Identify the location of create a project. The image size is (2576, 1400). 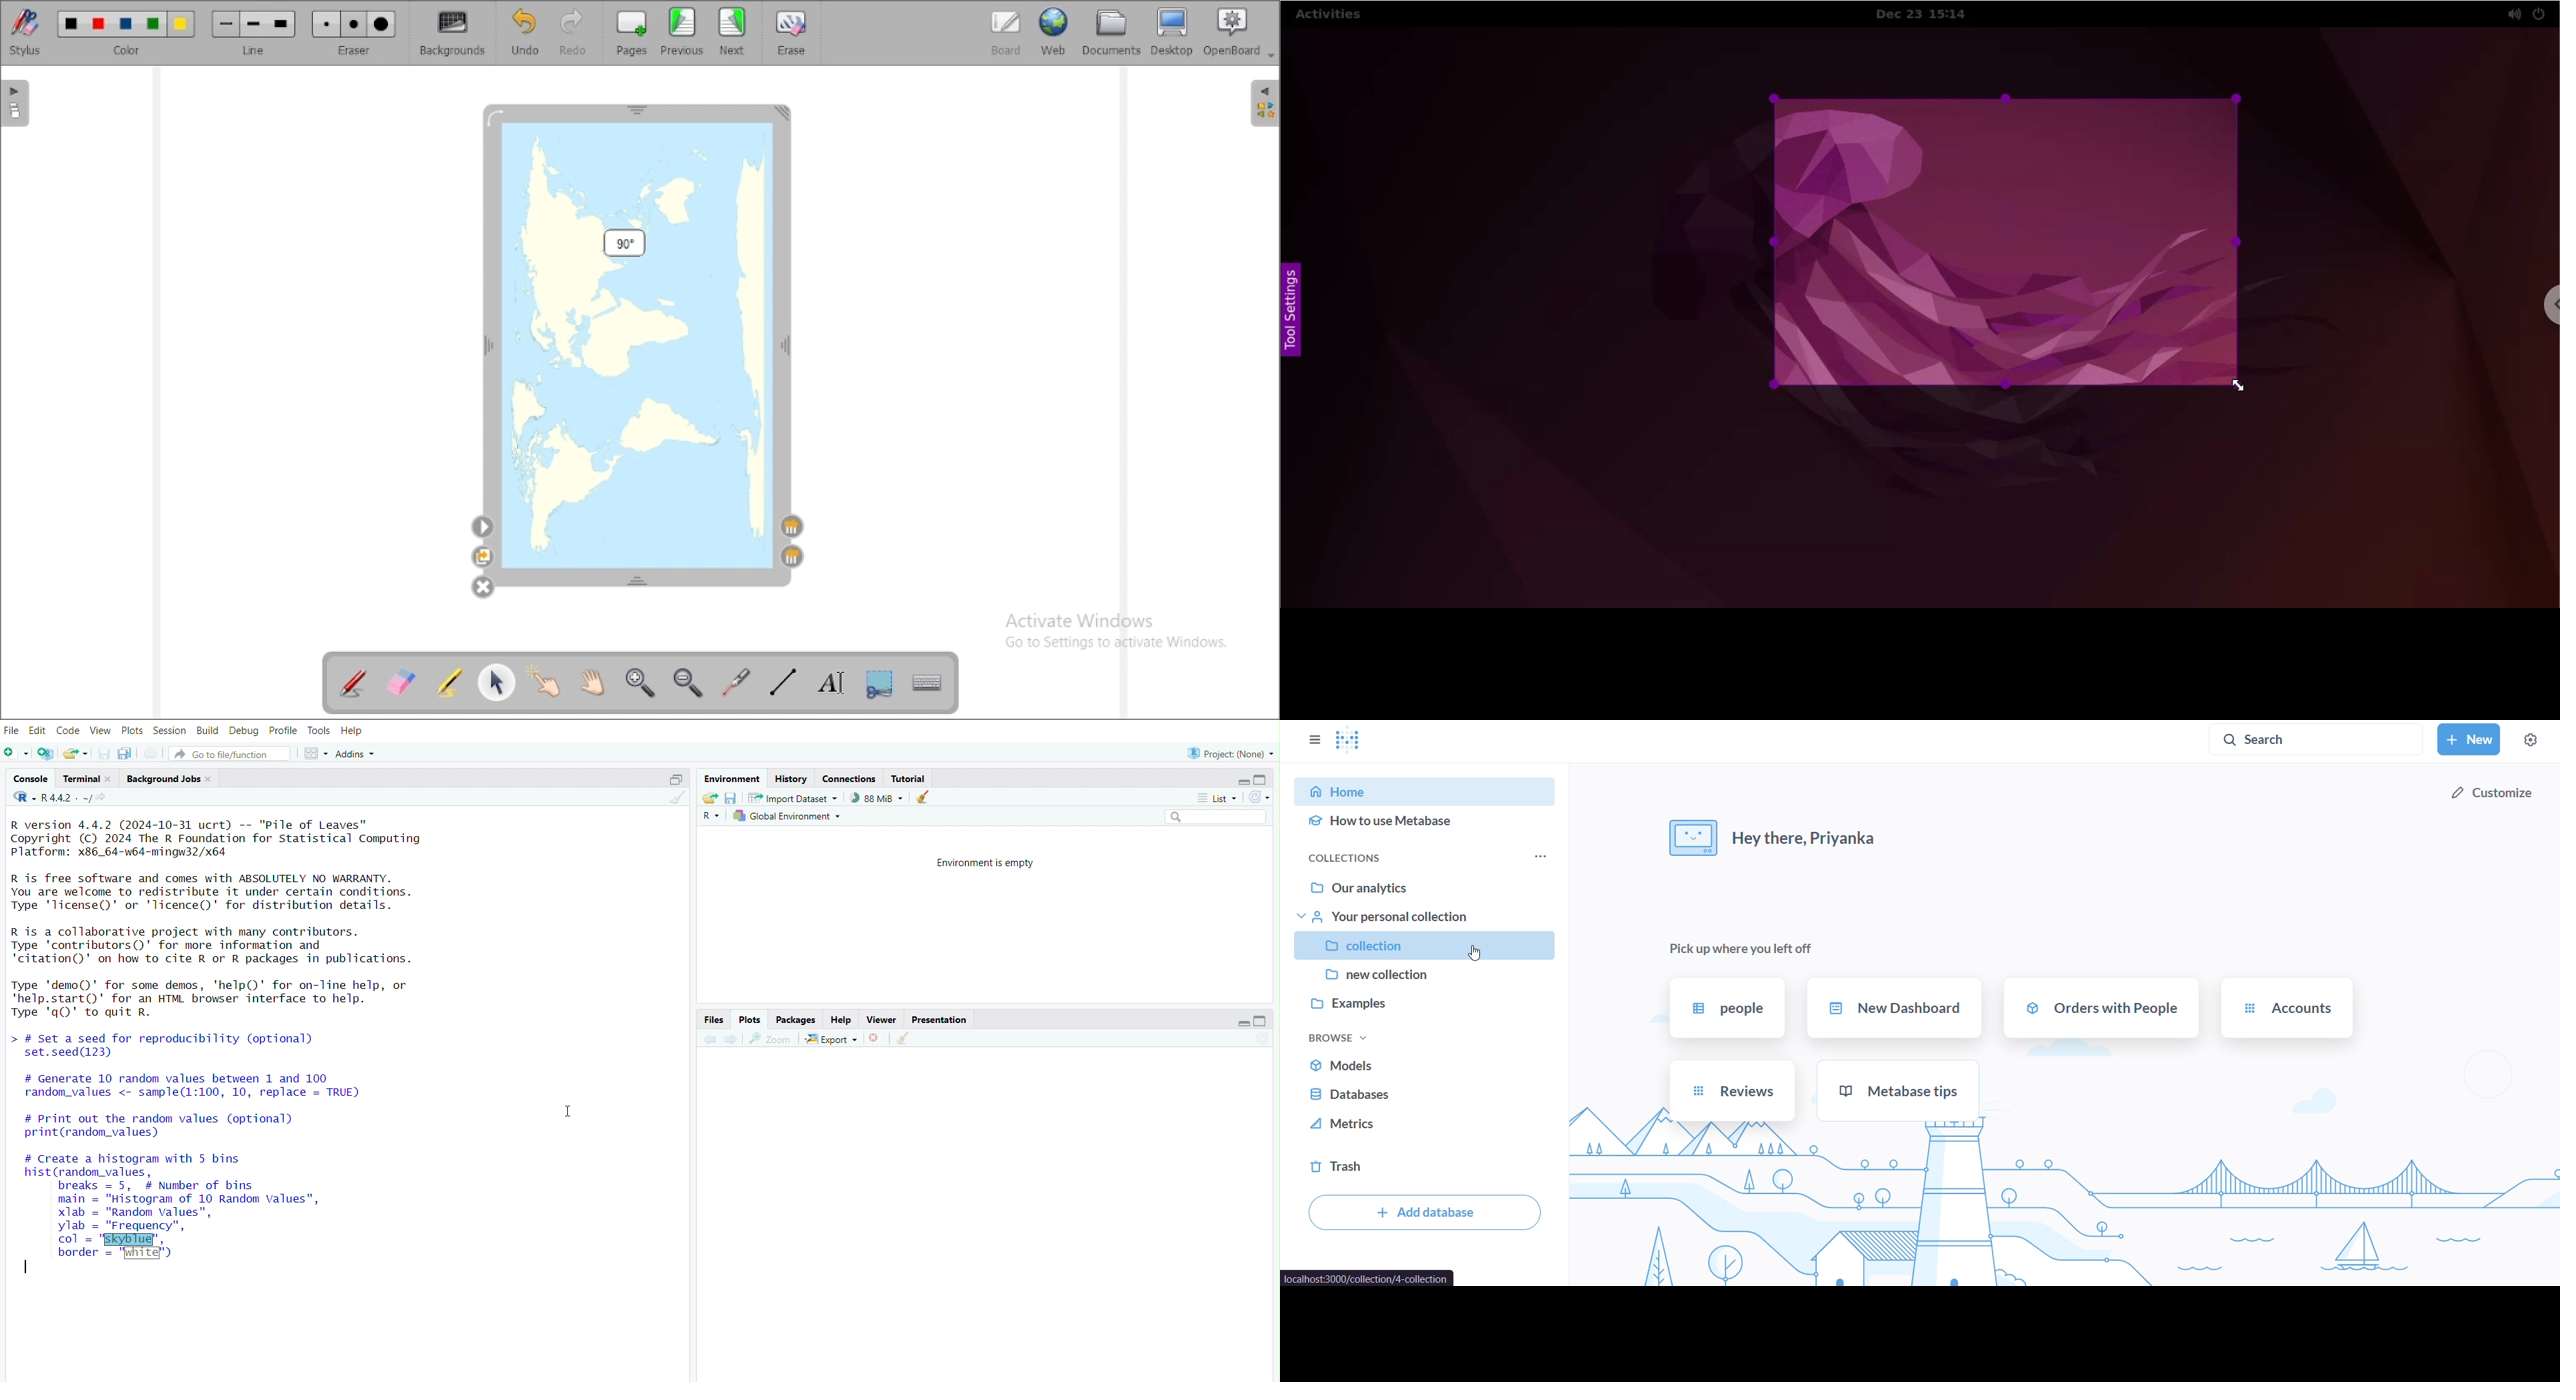
(45, 753).